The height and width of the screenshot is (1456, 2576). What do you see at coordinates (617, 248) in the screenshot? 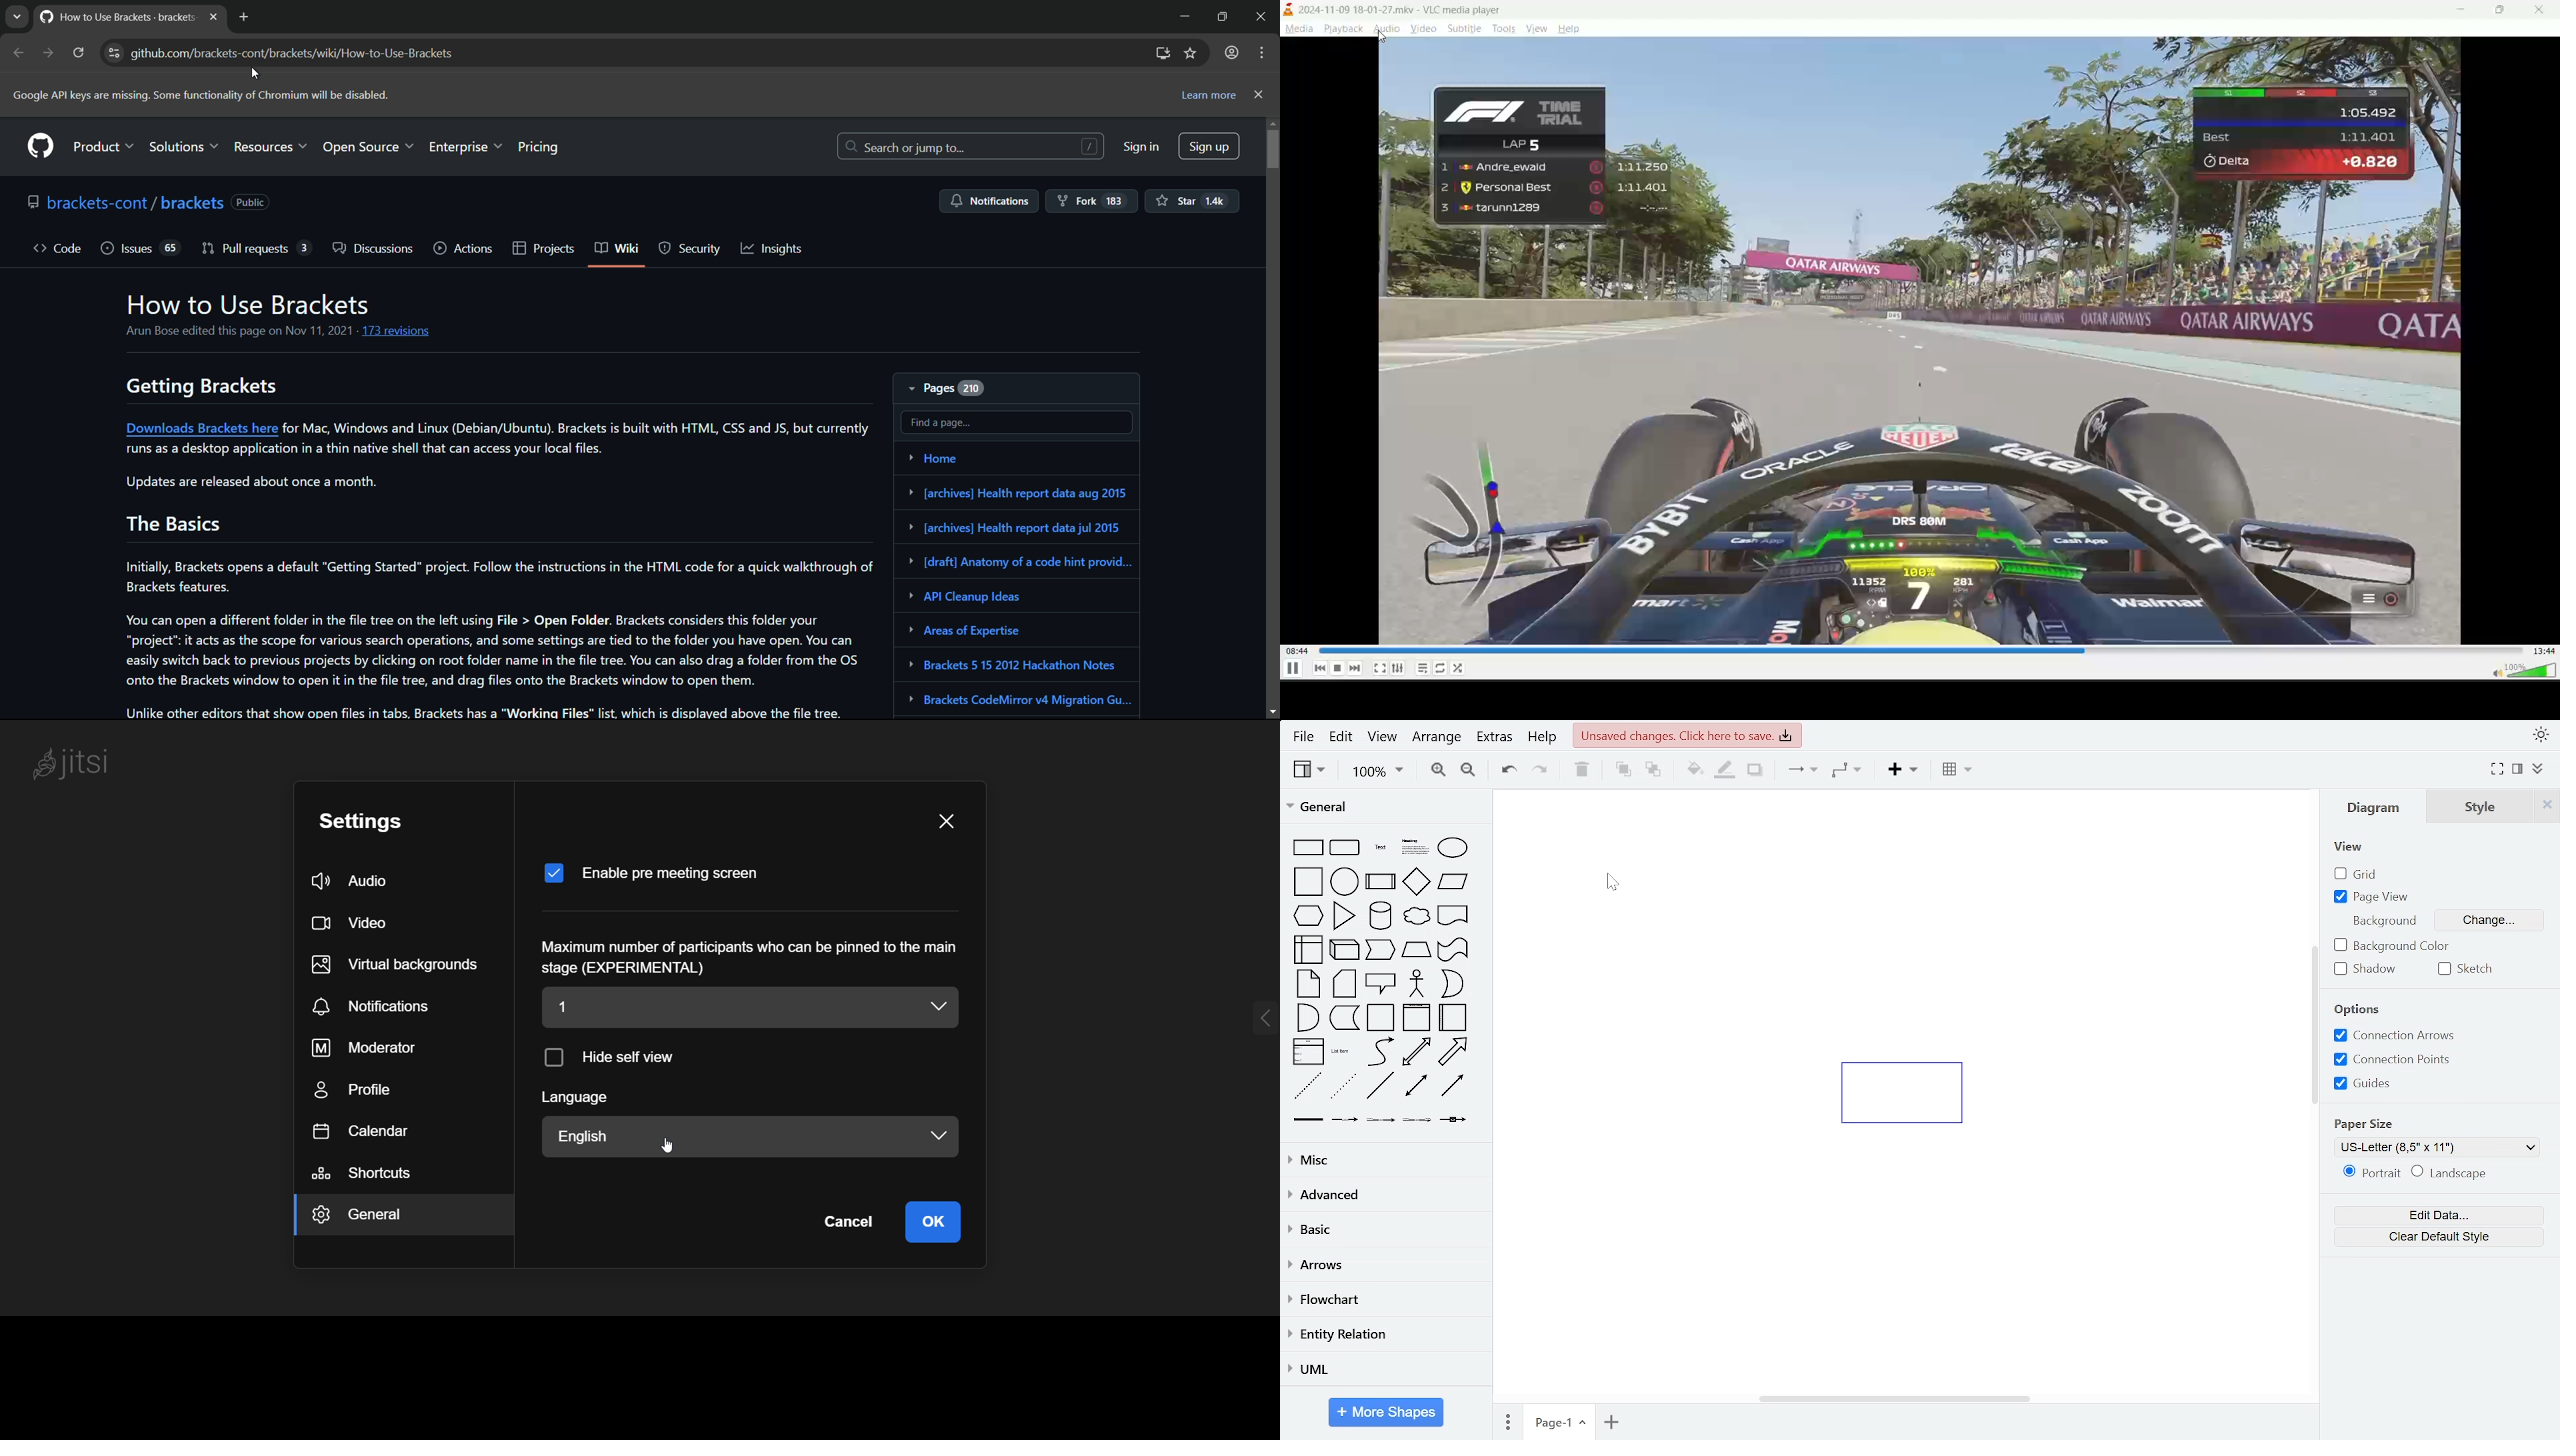
I see `wiki` at bounding box center [617, 248].